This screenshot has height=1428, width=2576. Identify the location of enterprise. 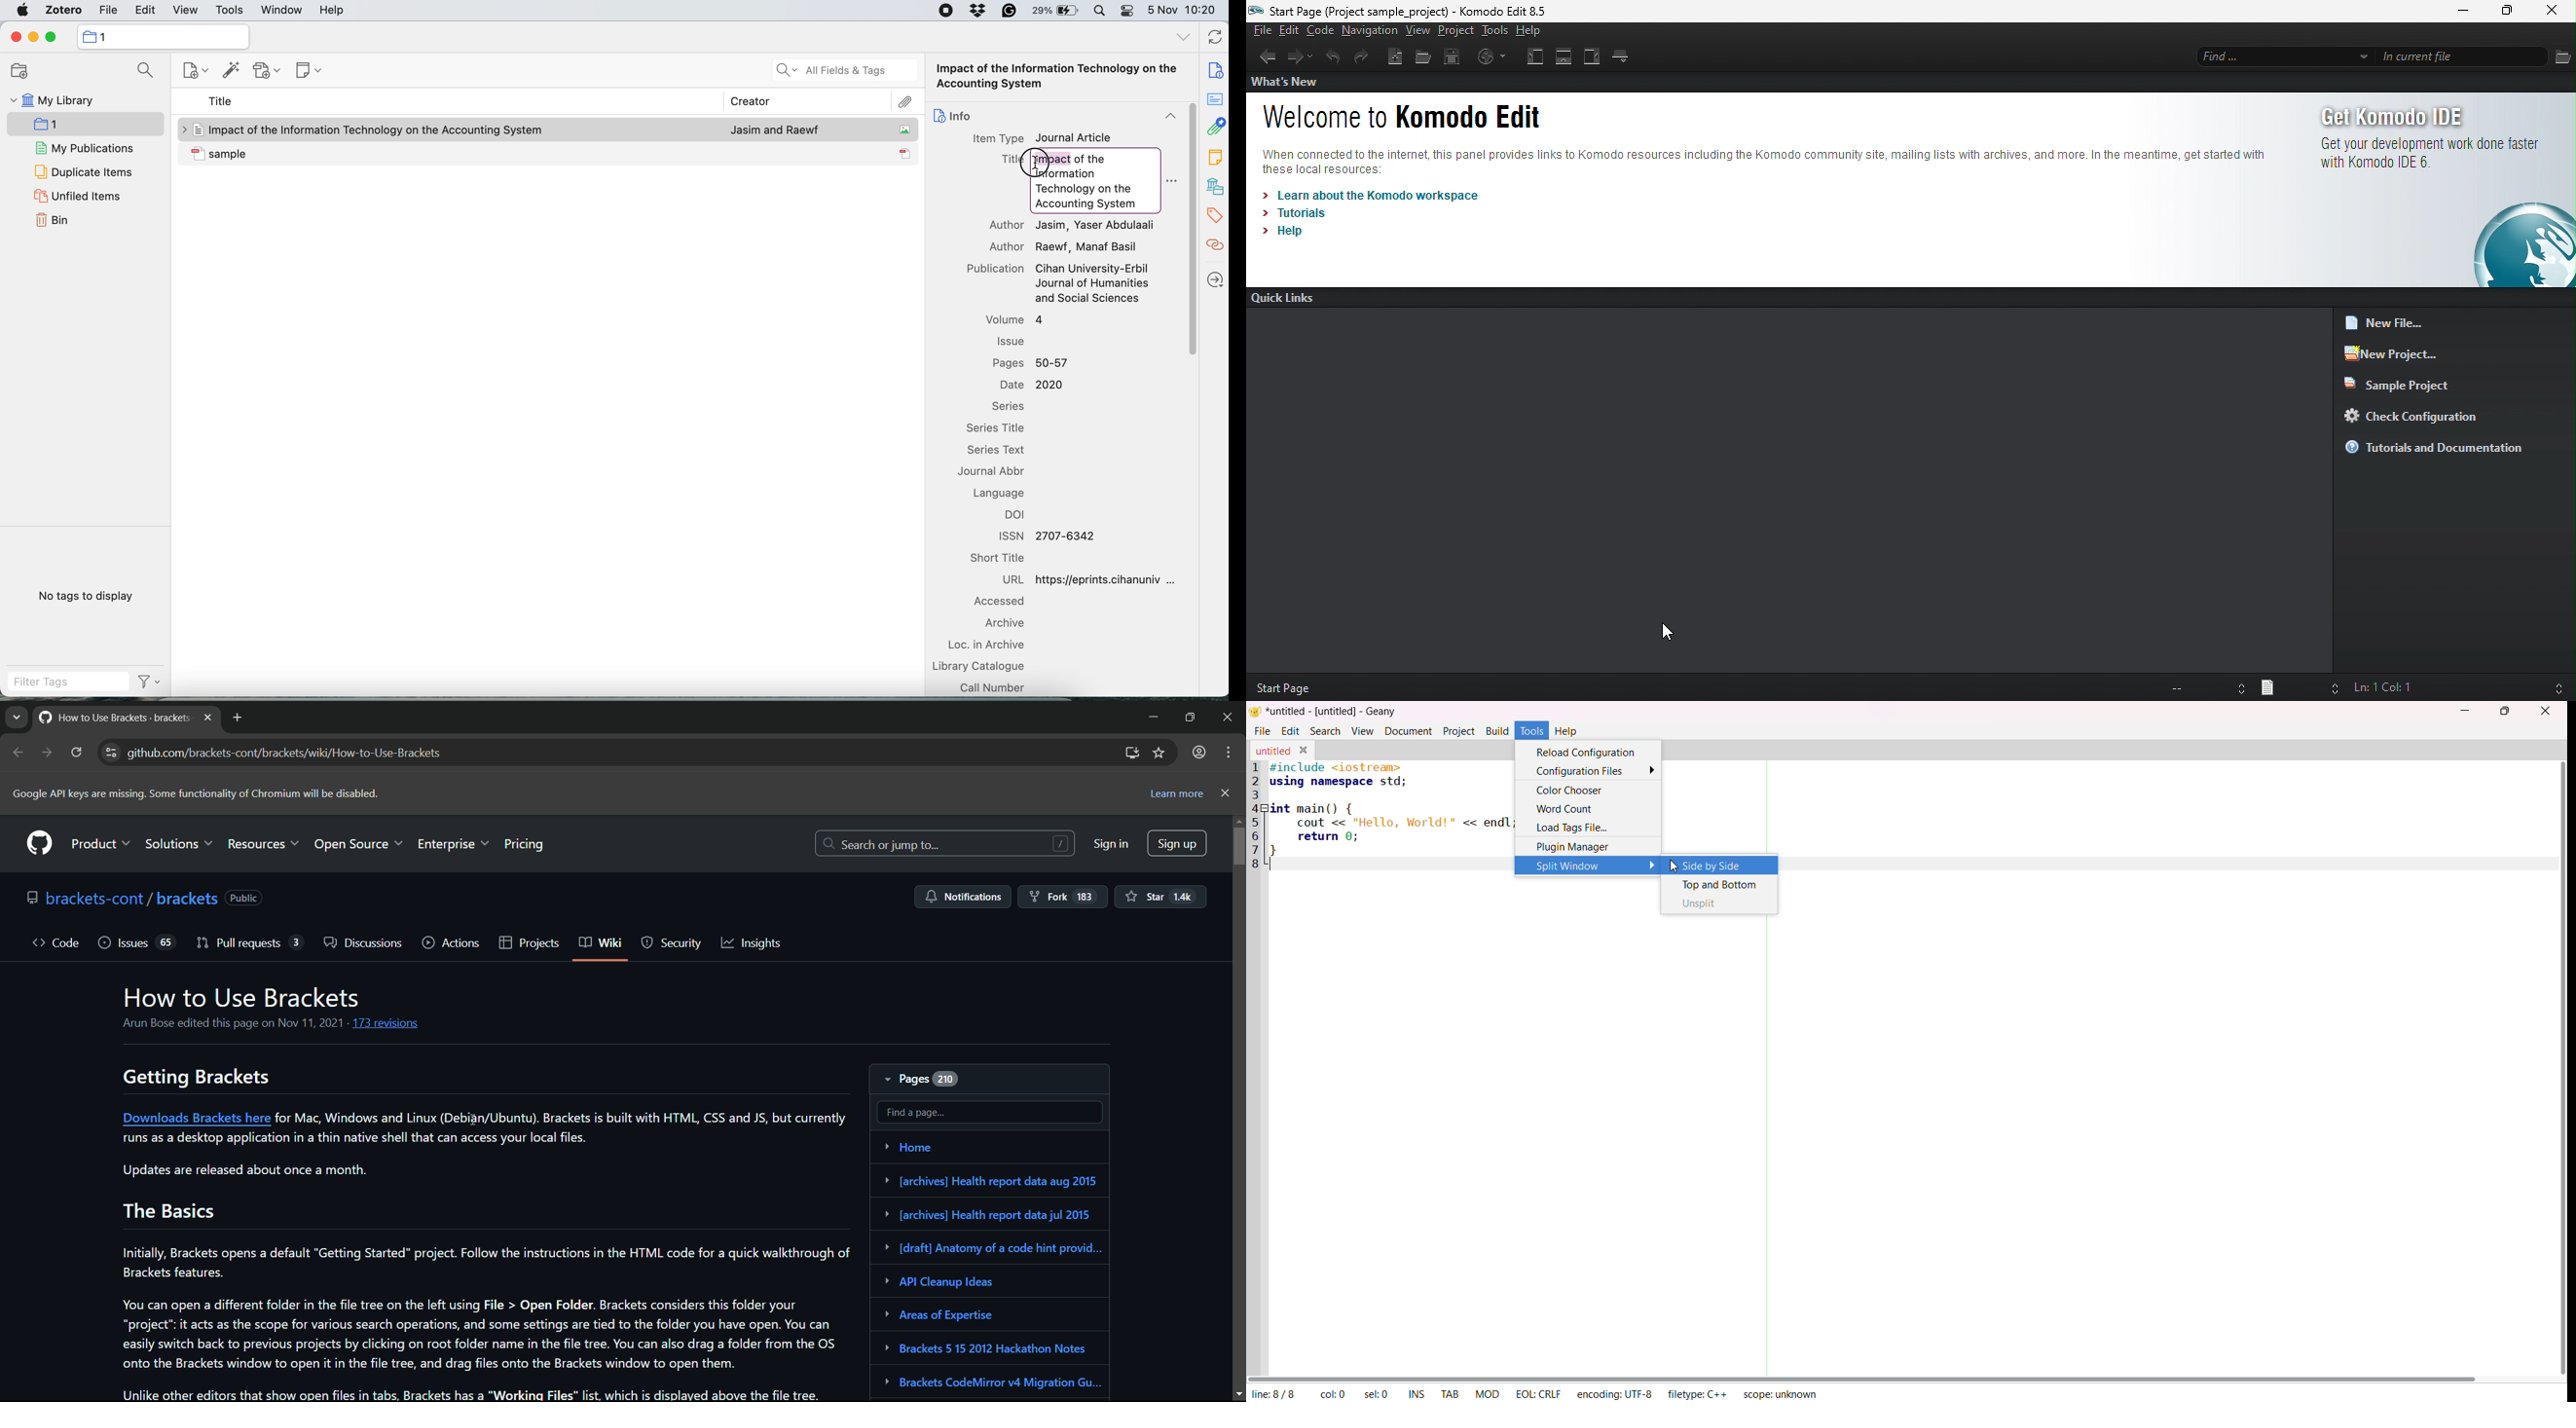
(453, 842).